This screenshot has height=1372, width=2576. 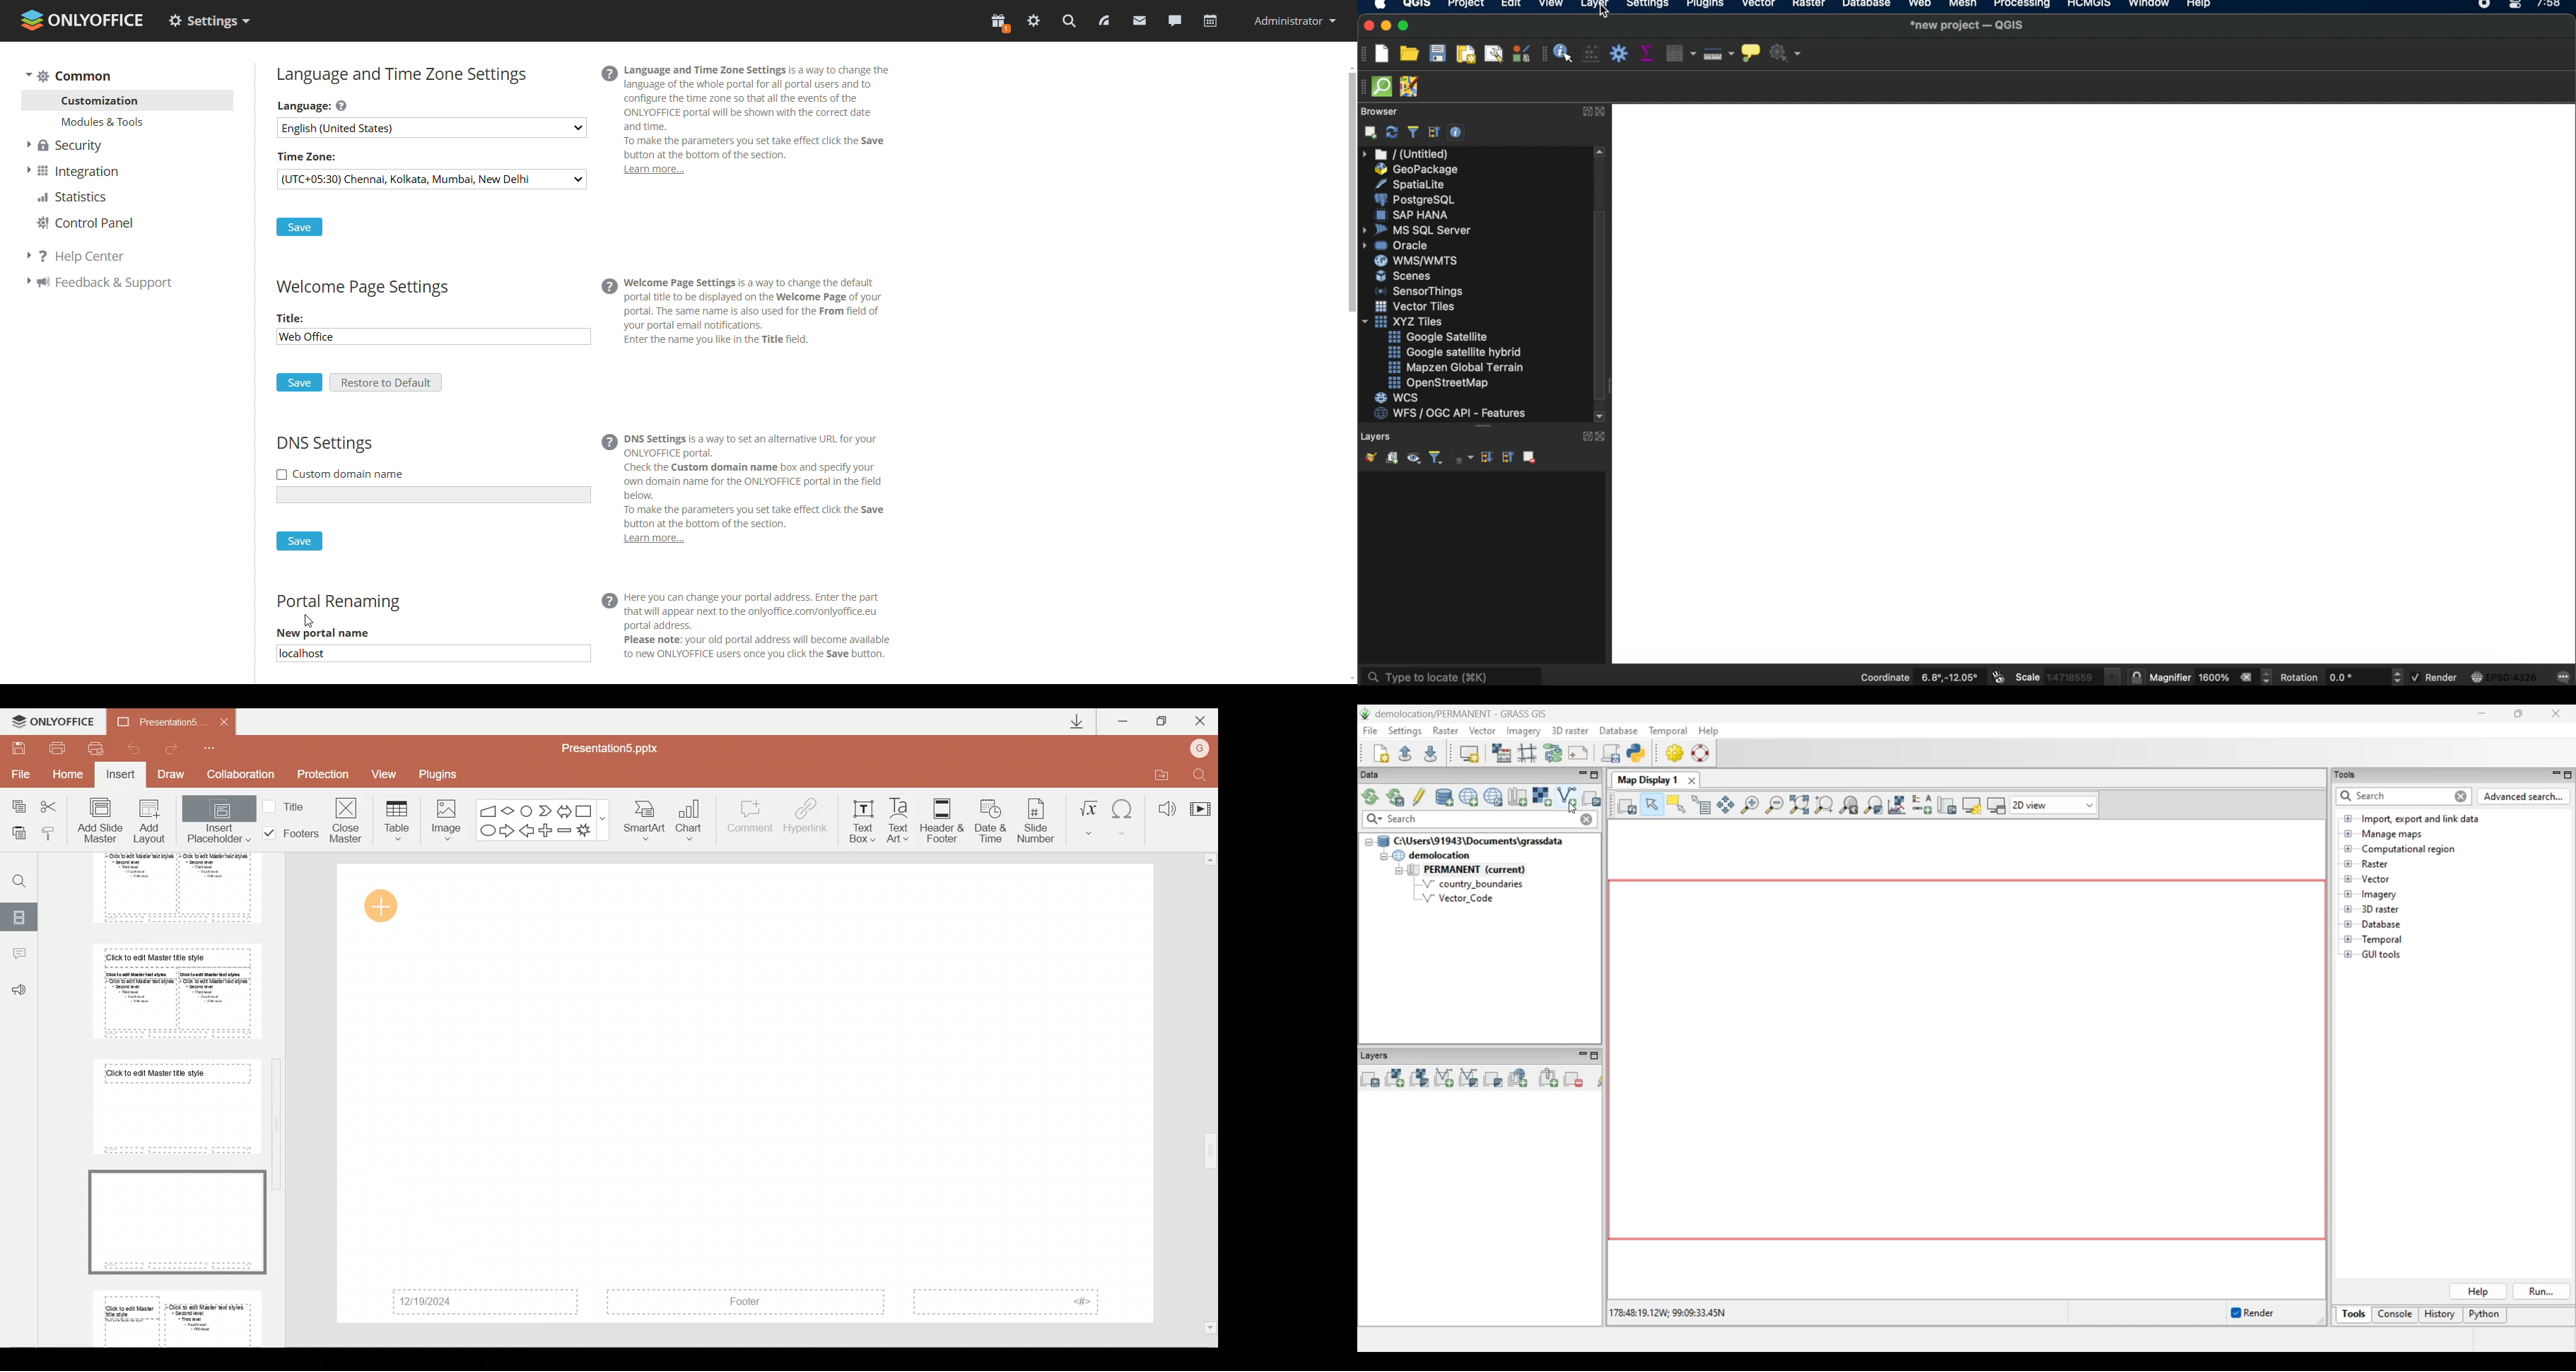 I want to click on style manager, so click(x=1522, y=53).